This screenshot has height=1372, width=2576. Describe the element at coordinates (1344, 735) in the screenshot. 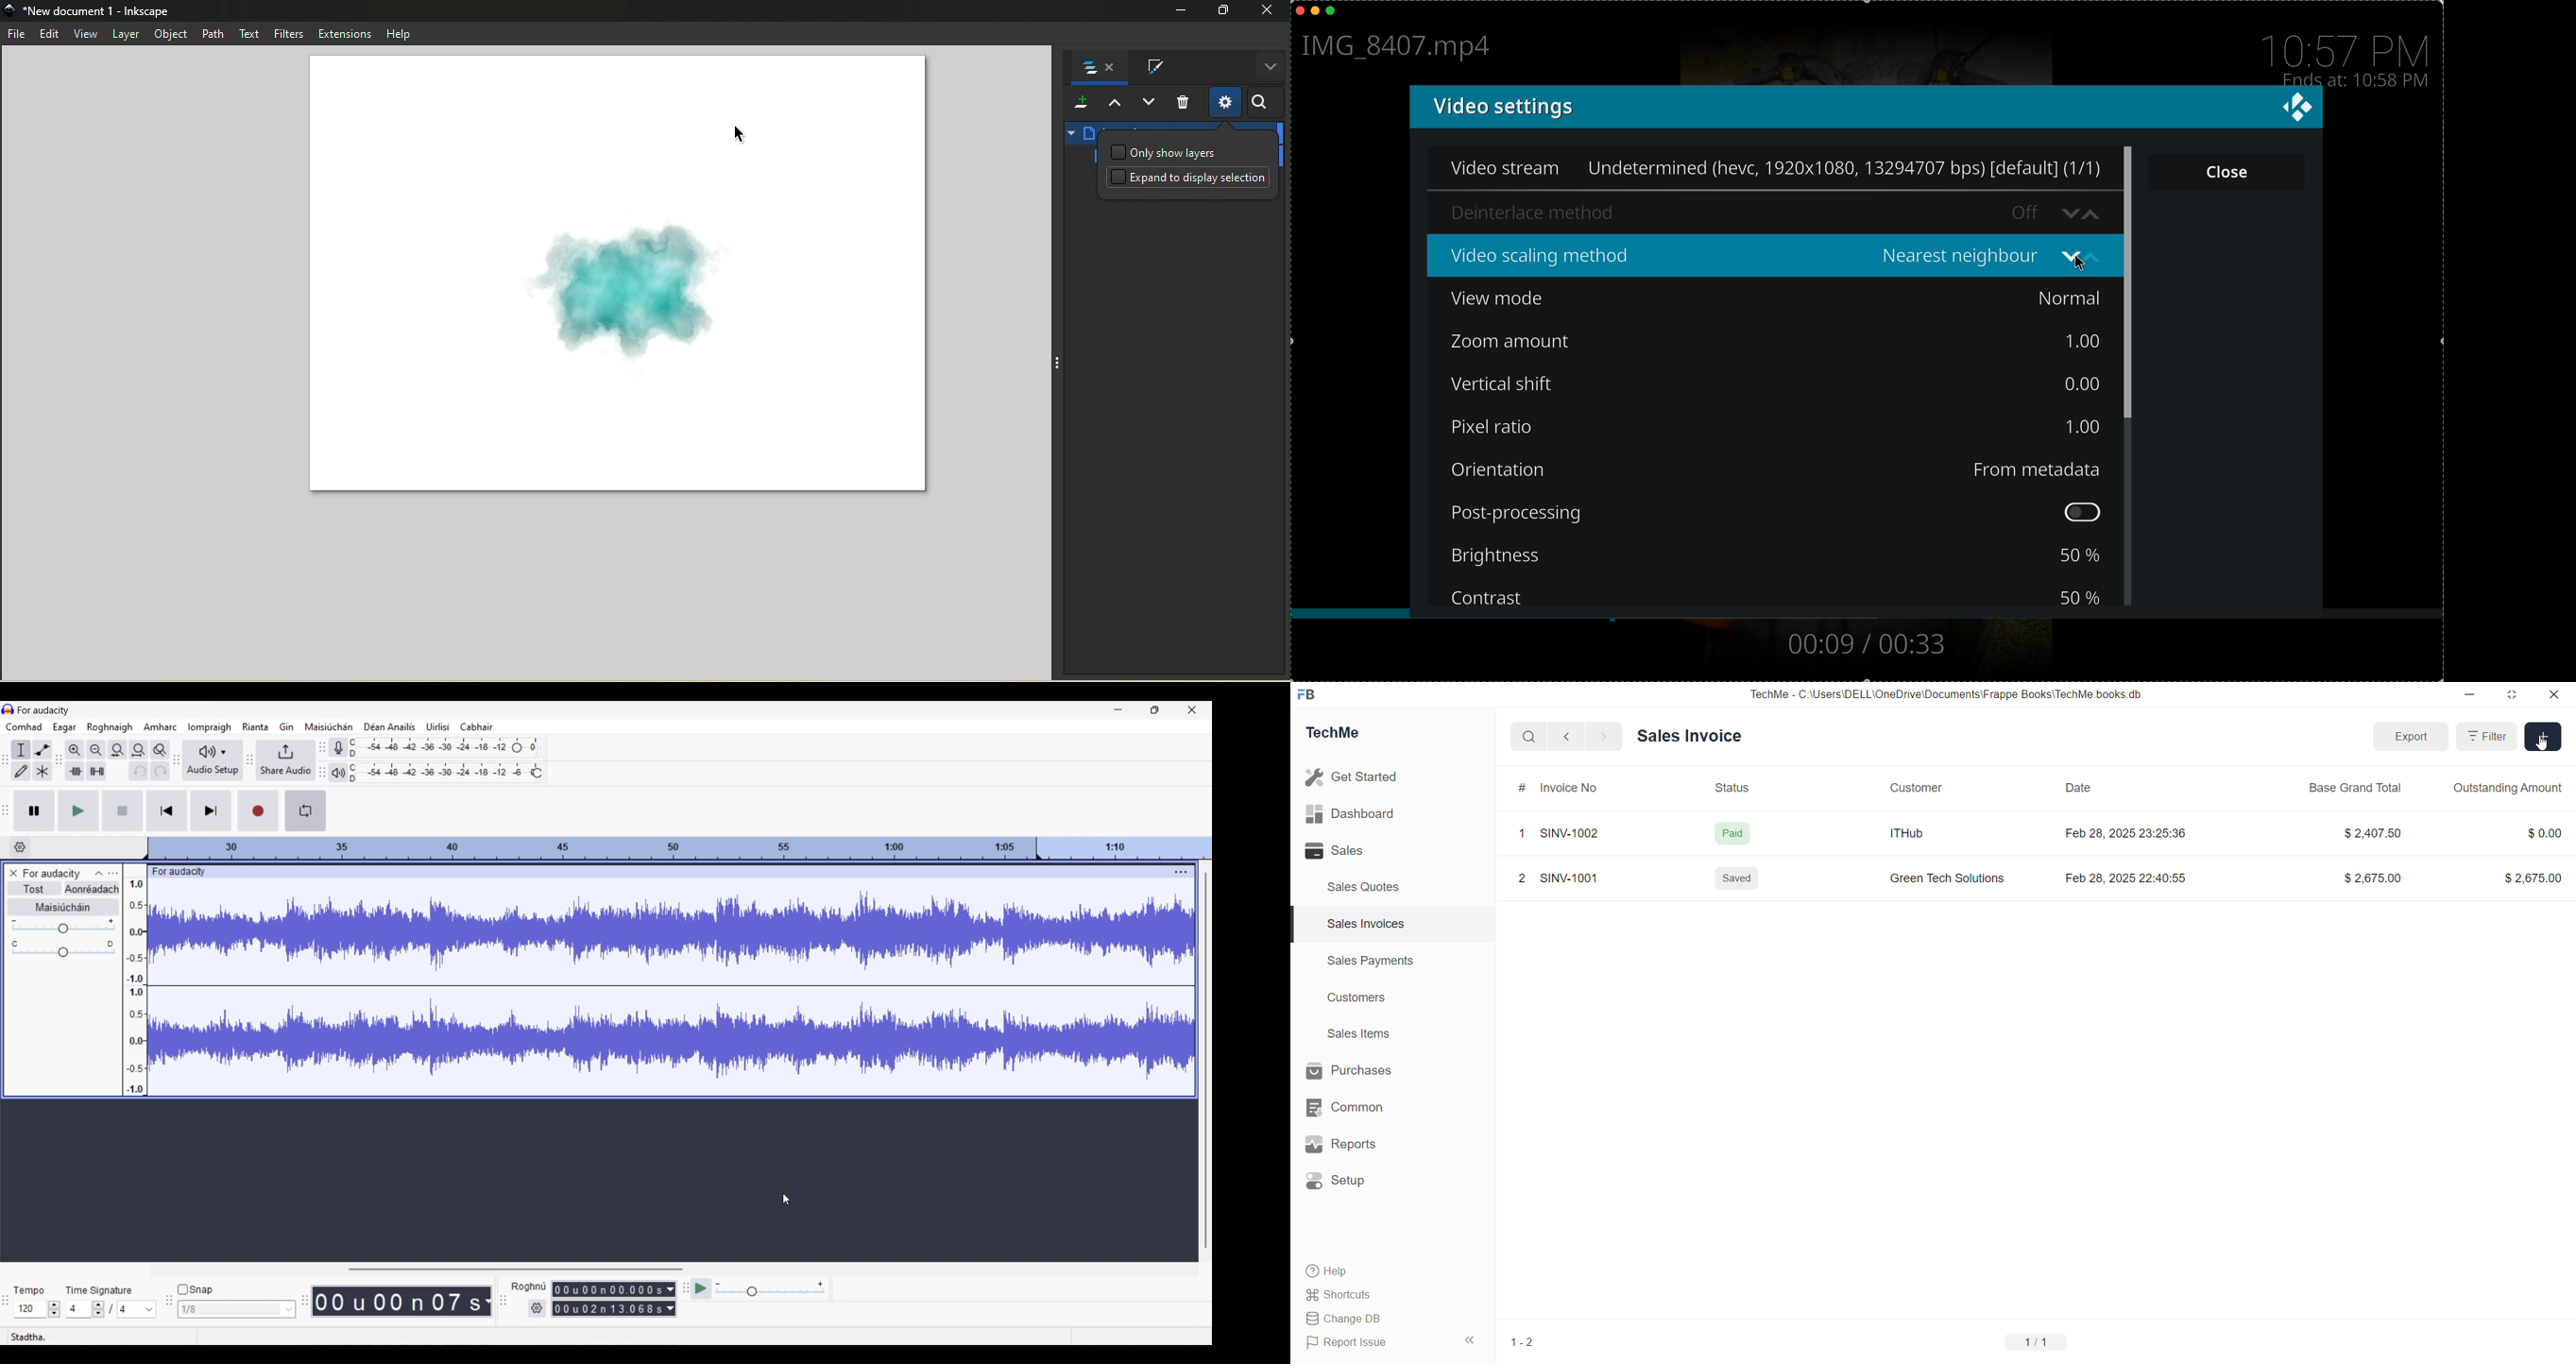

I see `TechMe` at that location.